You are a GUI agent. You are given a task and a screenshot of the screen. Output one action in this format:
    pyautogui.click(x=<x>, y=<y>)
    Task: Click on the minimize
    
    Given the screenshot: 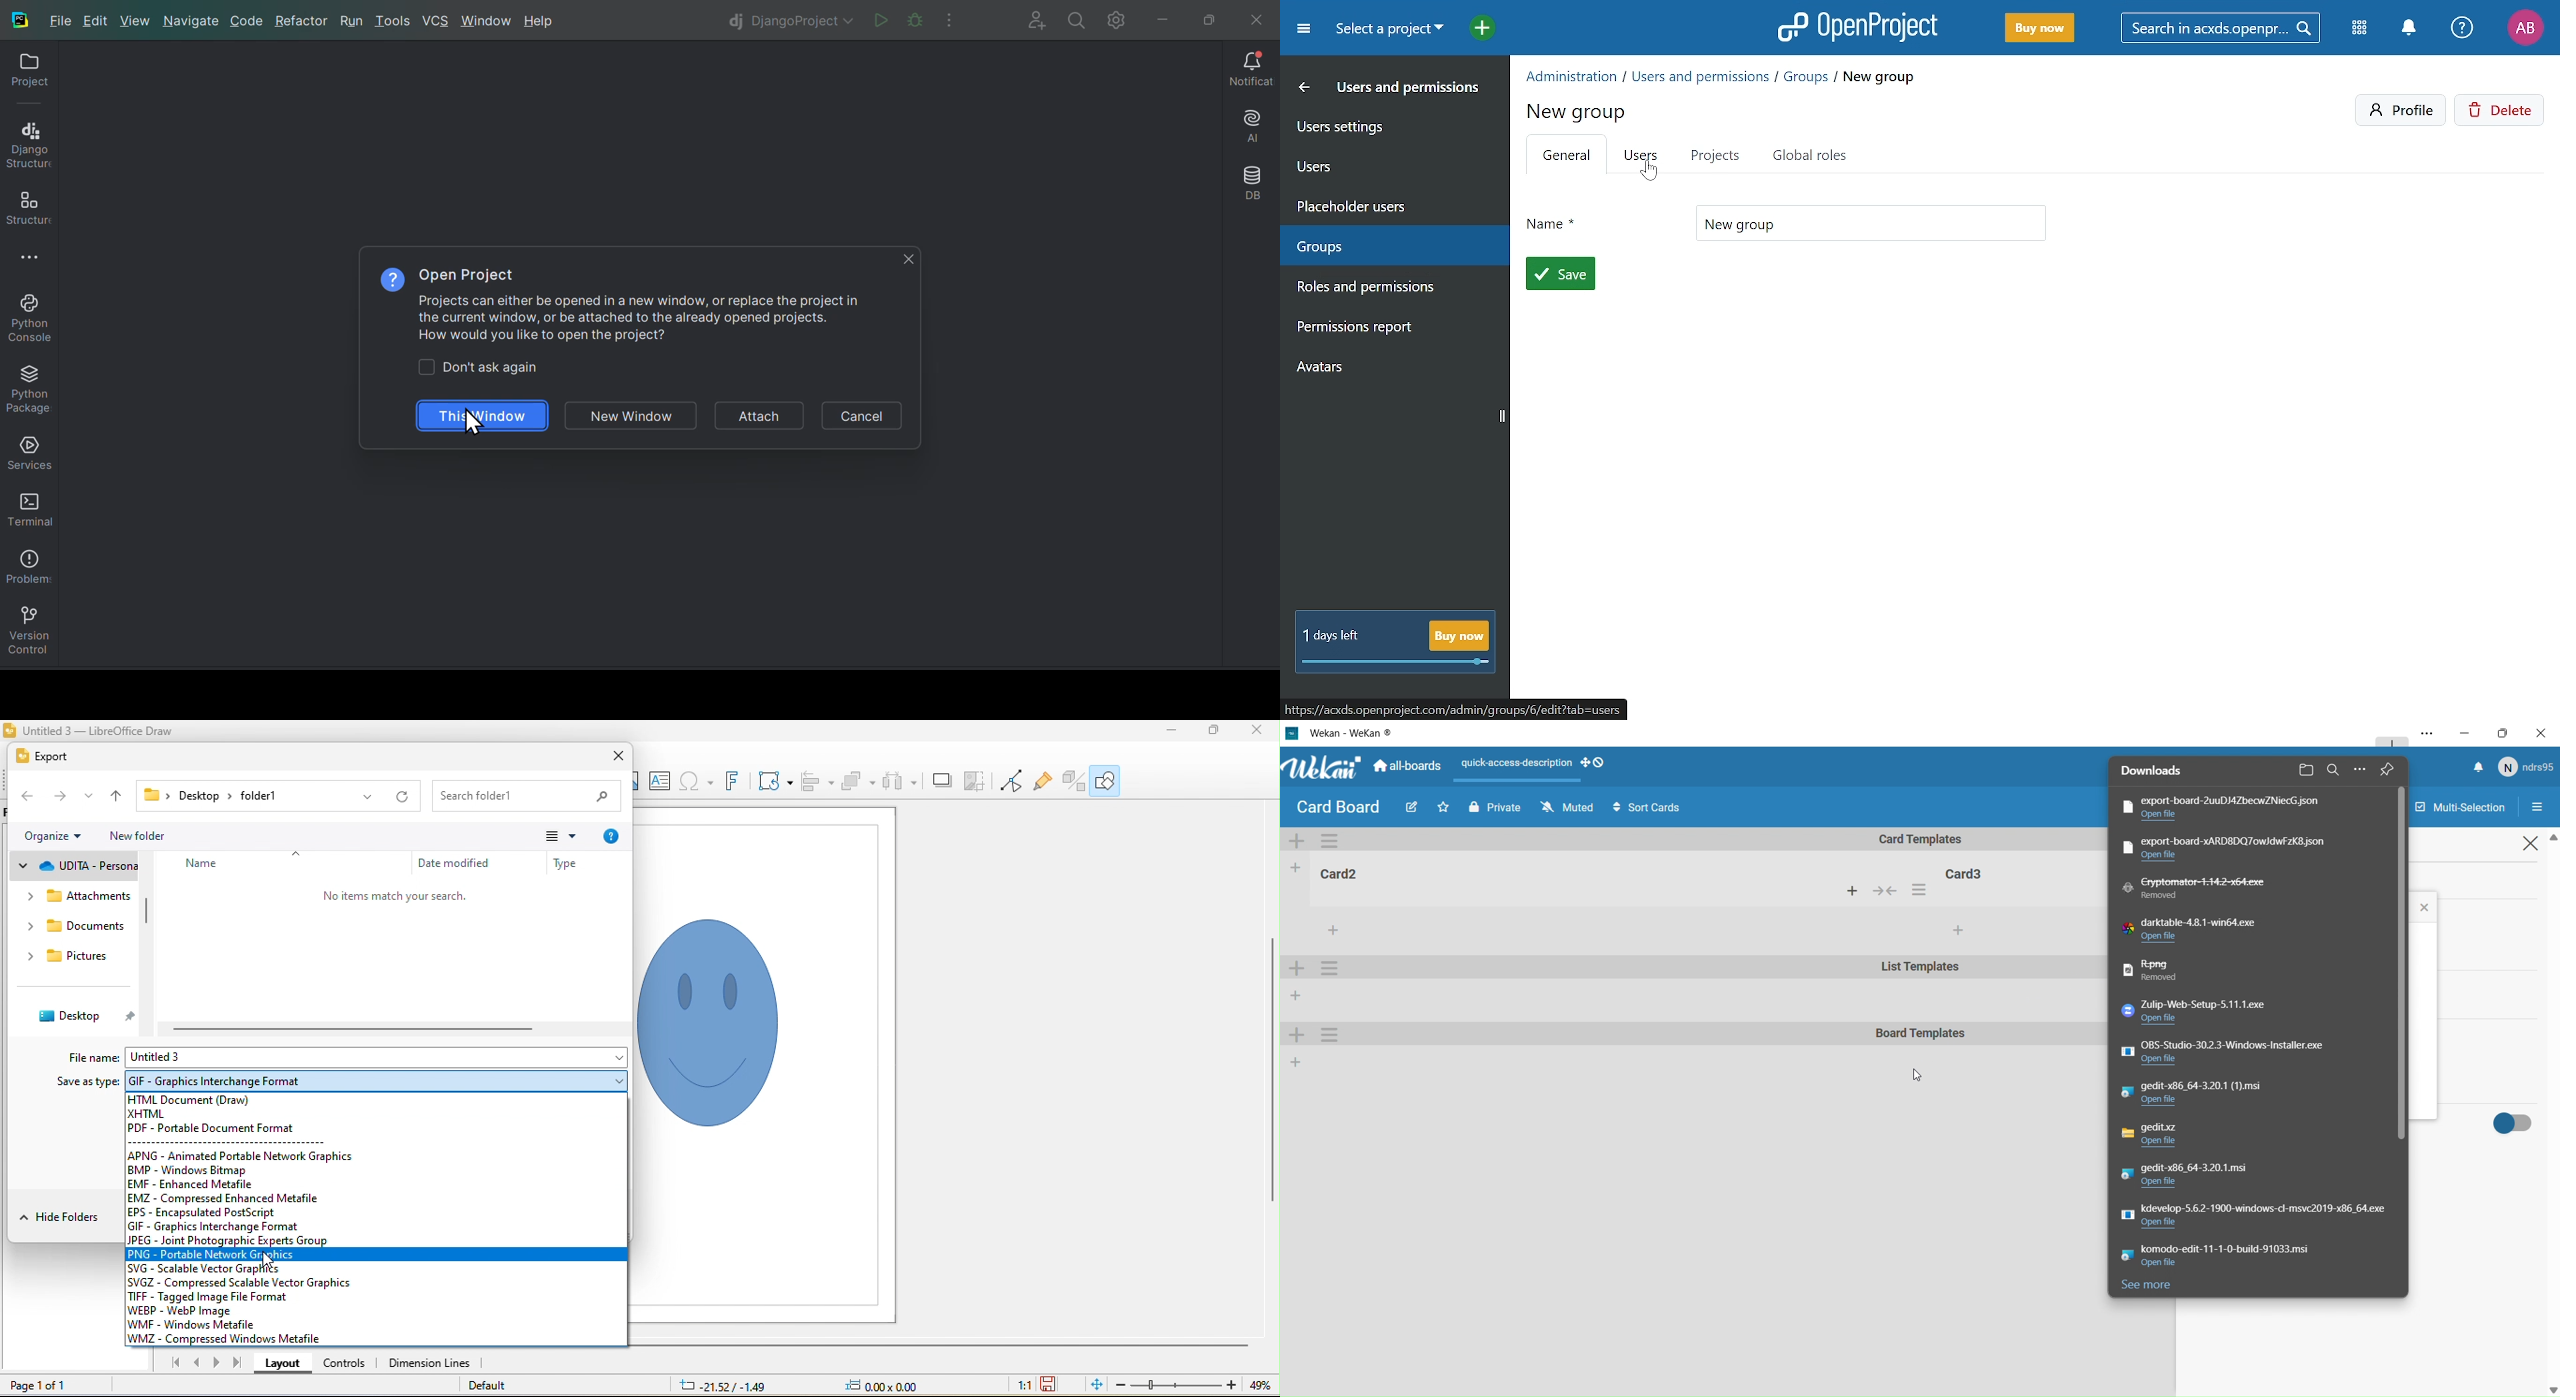 What is the action you would take?
    pyautogui.click(x=1172, y=730)
    